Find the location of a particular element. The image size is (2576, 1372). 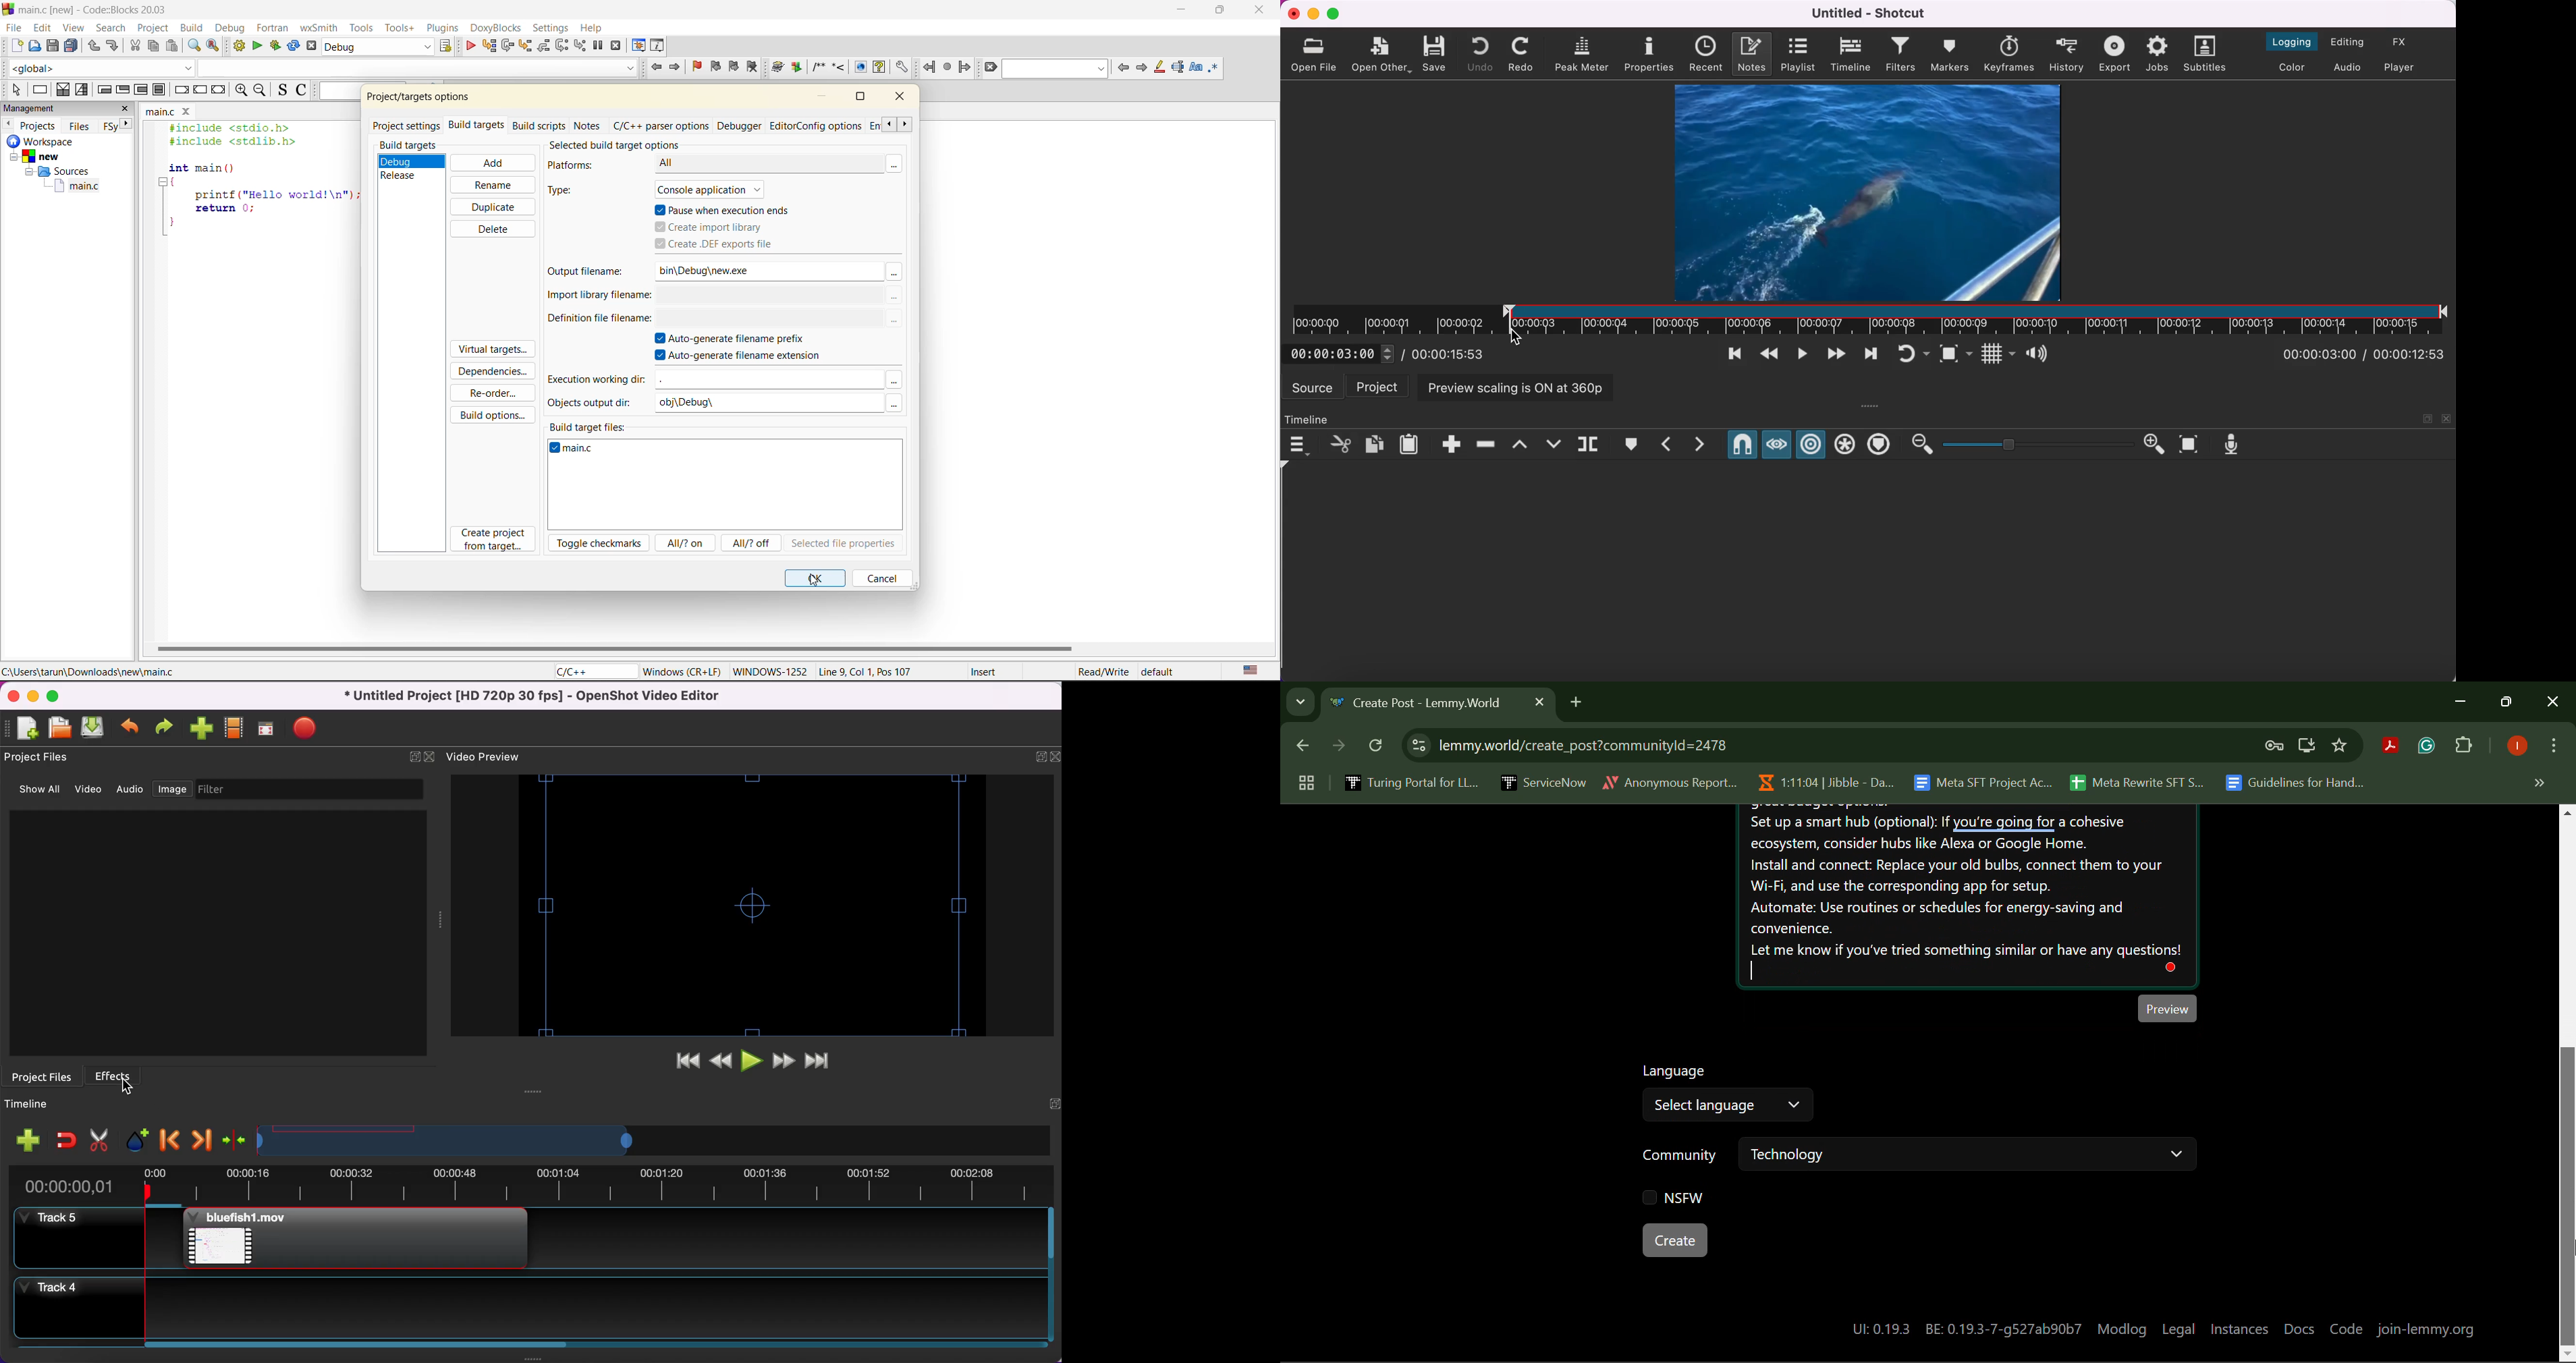

switch to player only layout is located at coordinates (2405, 69).